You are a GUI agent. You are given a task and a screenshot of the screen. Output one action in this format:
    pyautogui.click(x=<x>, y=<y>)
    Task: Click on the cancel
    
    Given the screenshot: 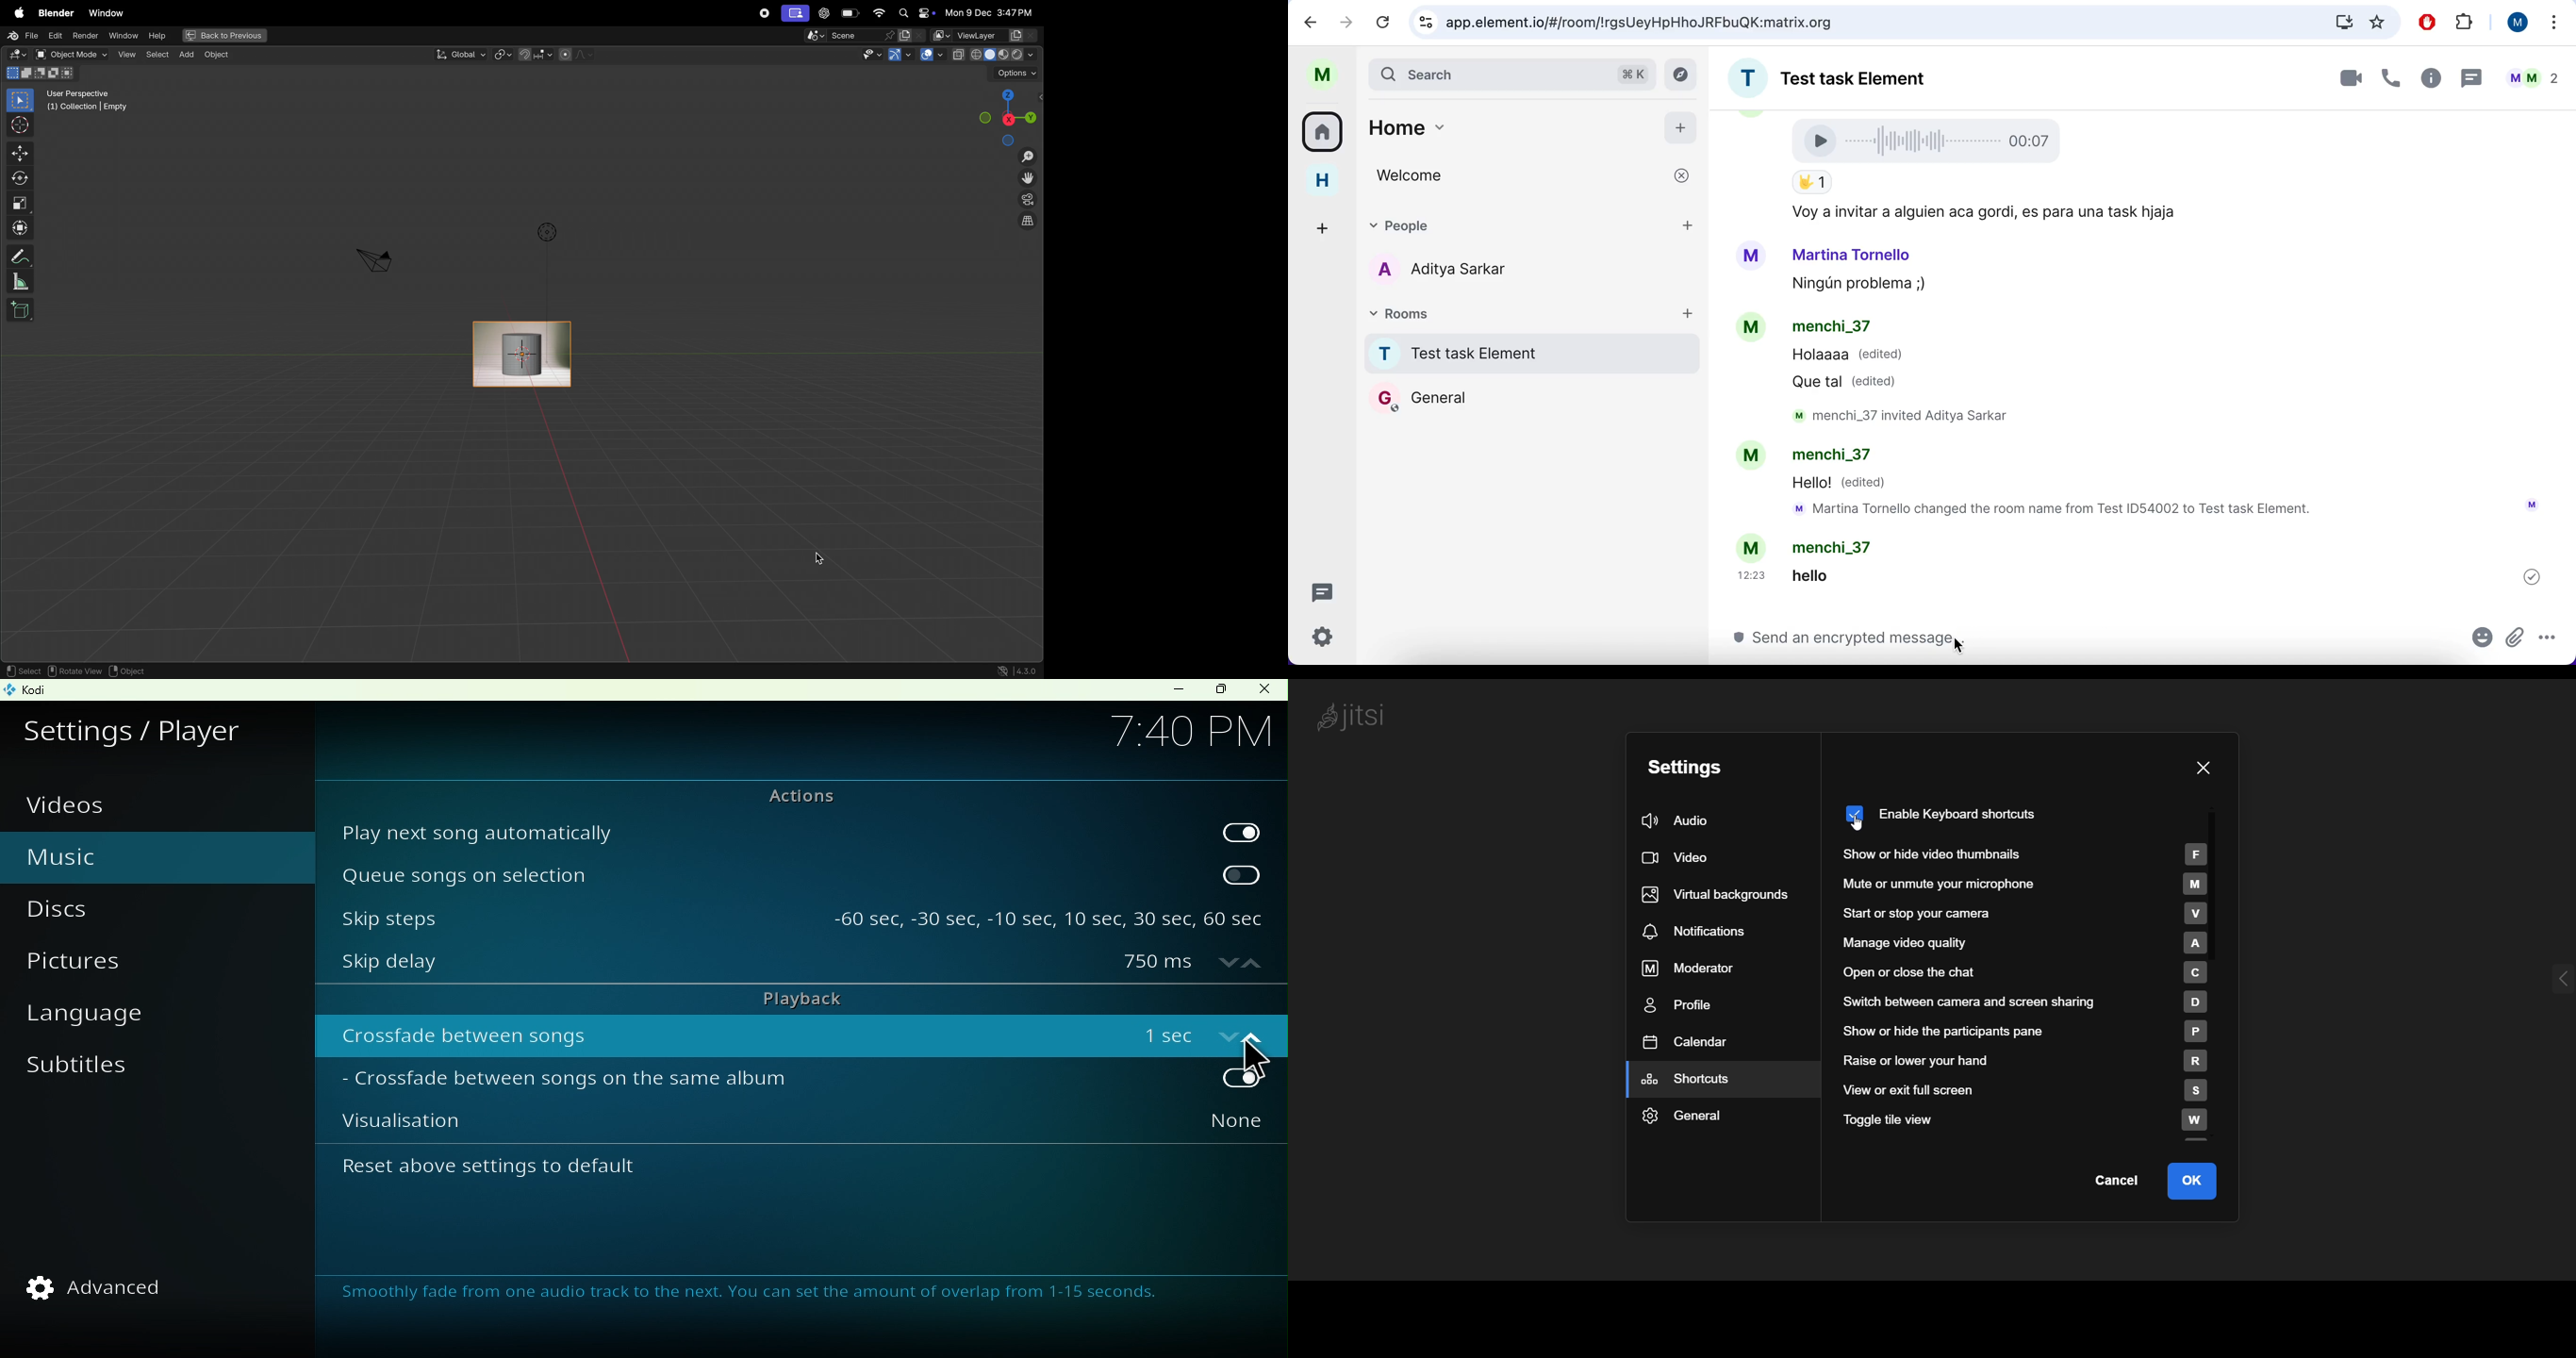 What is the action you would take?
    pyautogui.click(x=2114, y=1184)
    